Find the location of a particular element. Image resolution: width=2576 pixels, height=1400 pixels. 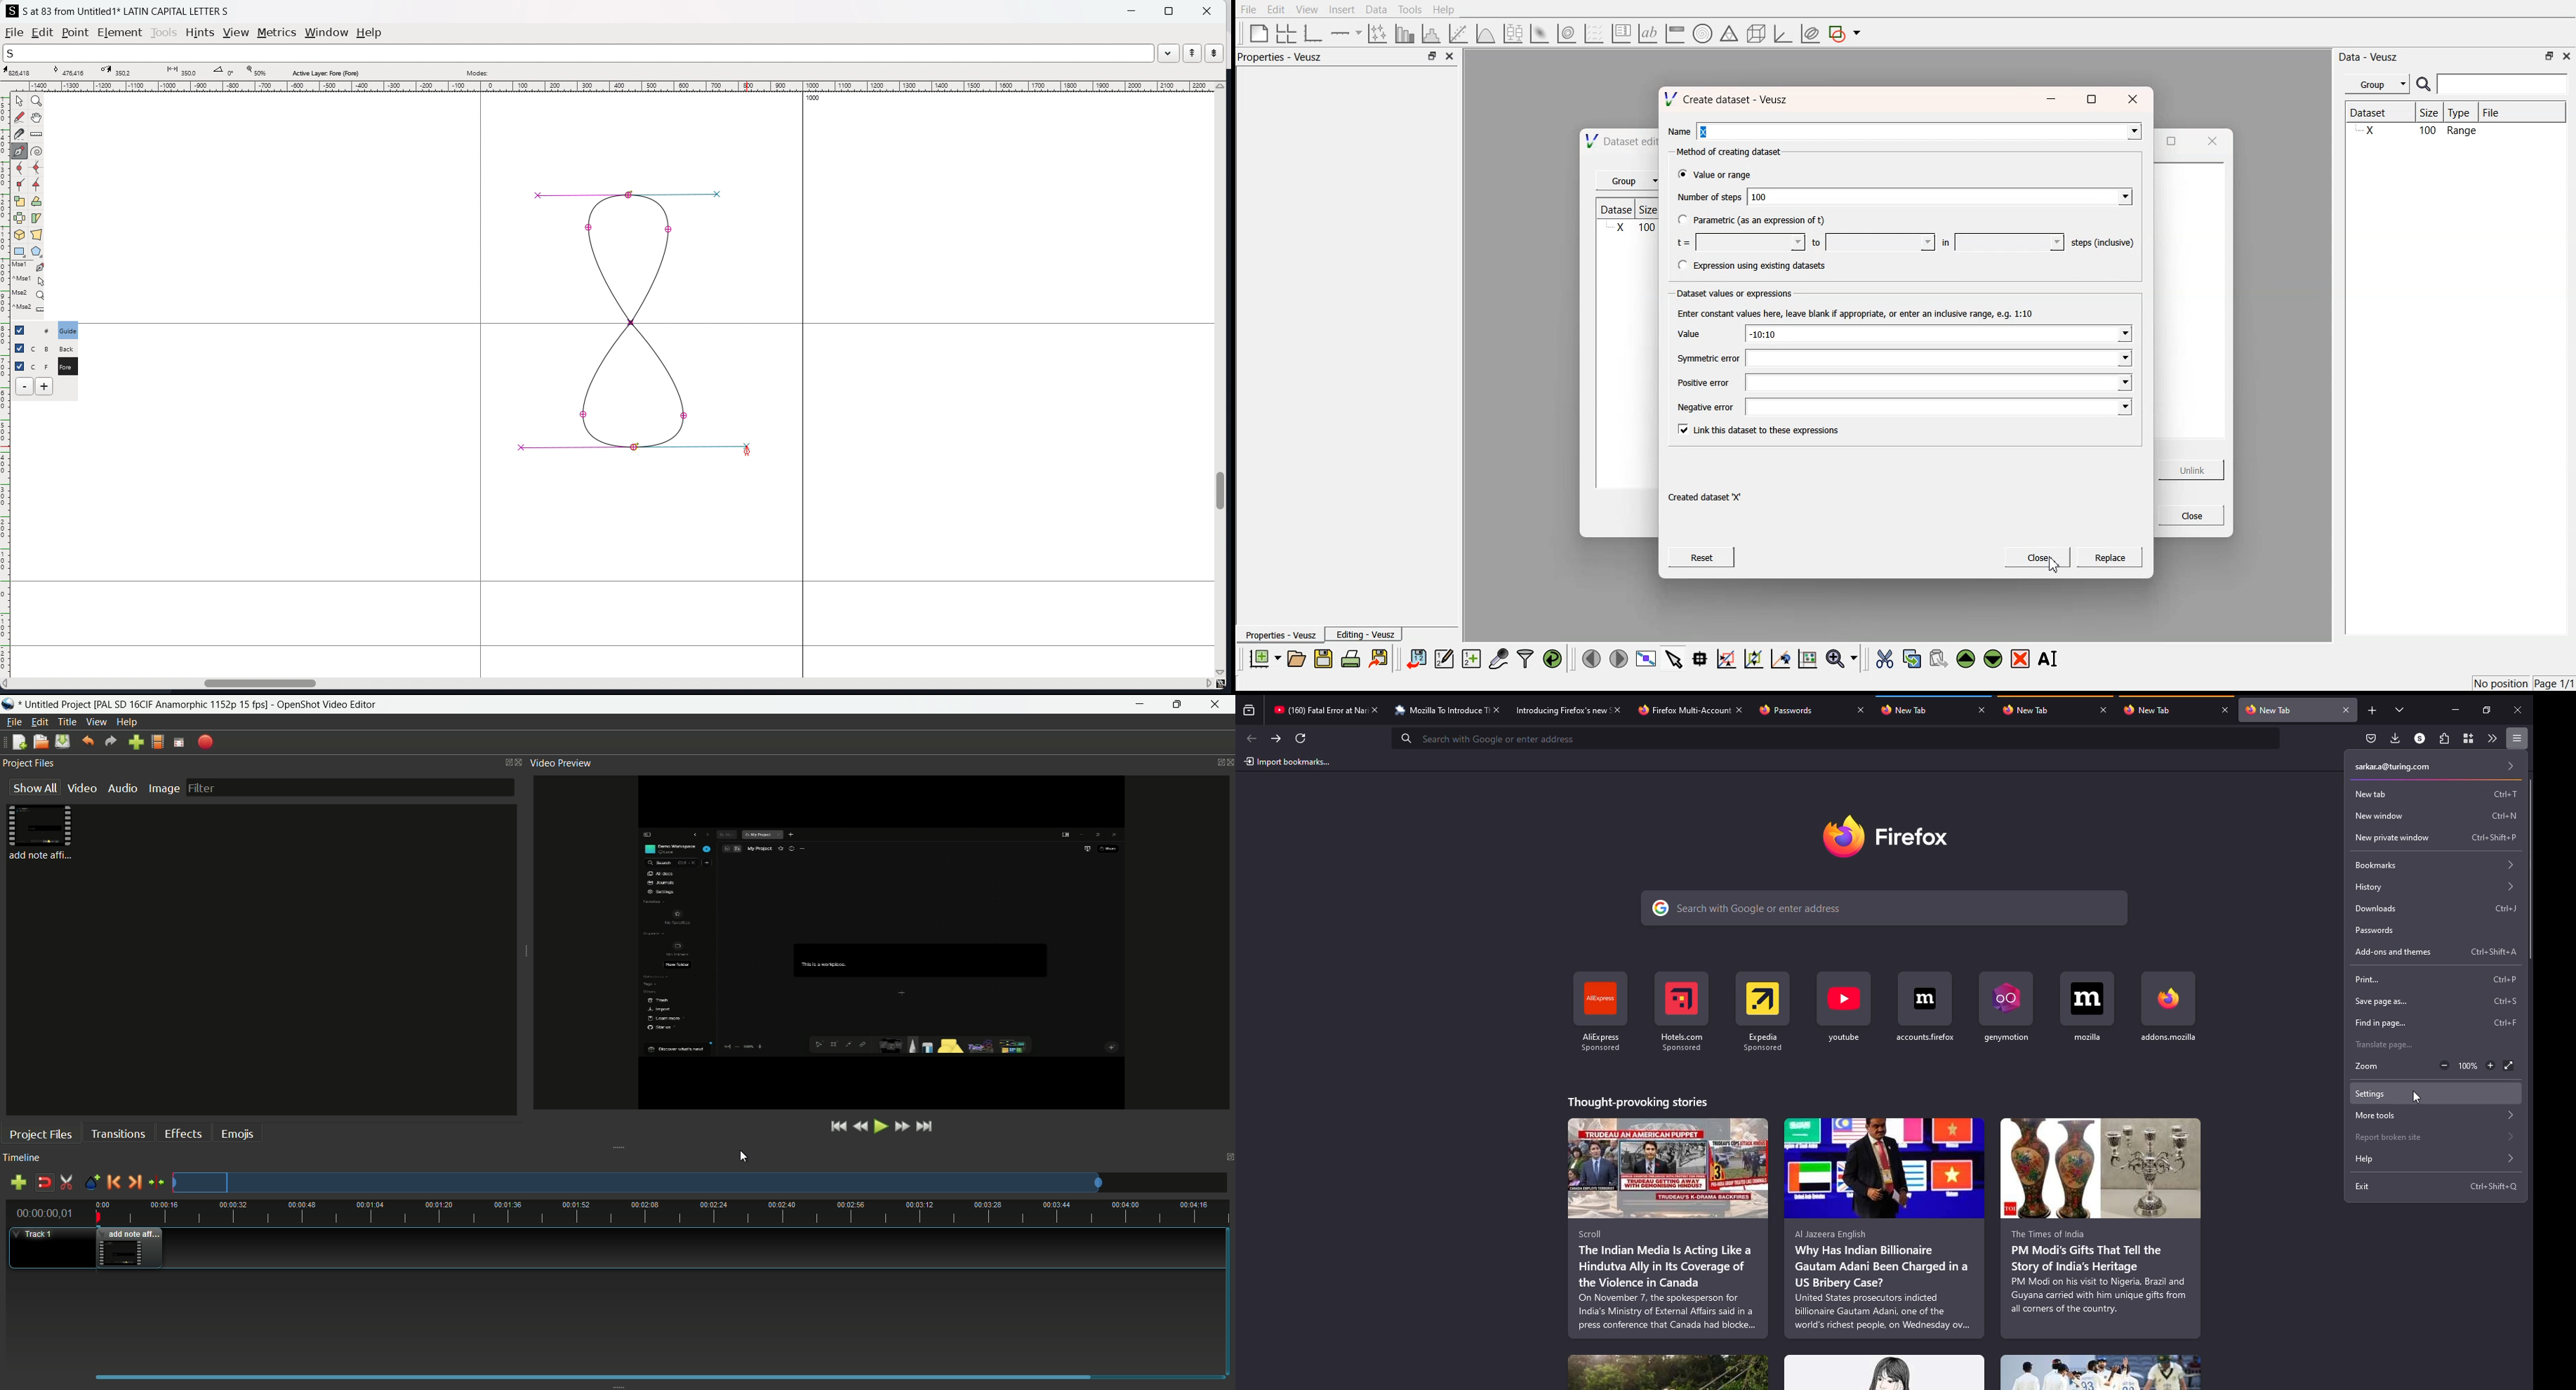

arrange graphs is located at coordinates (1284, 33).